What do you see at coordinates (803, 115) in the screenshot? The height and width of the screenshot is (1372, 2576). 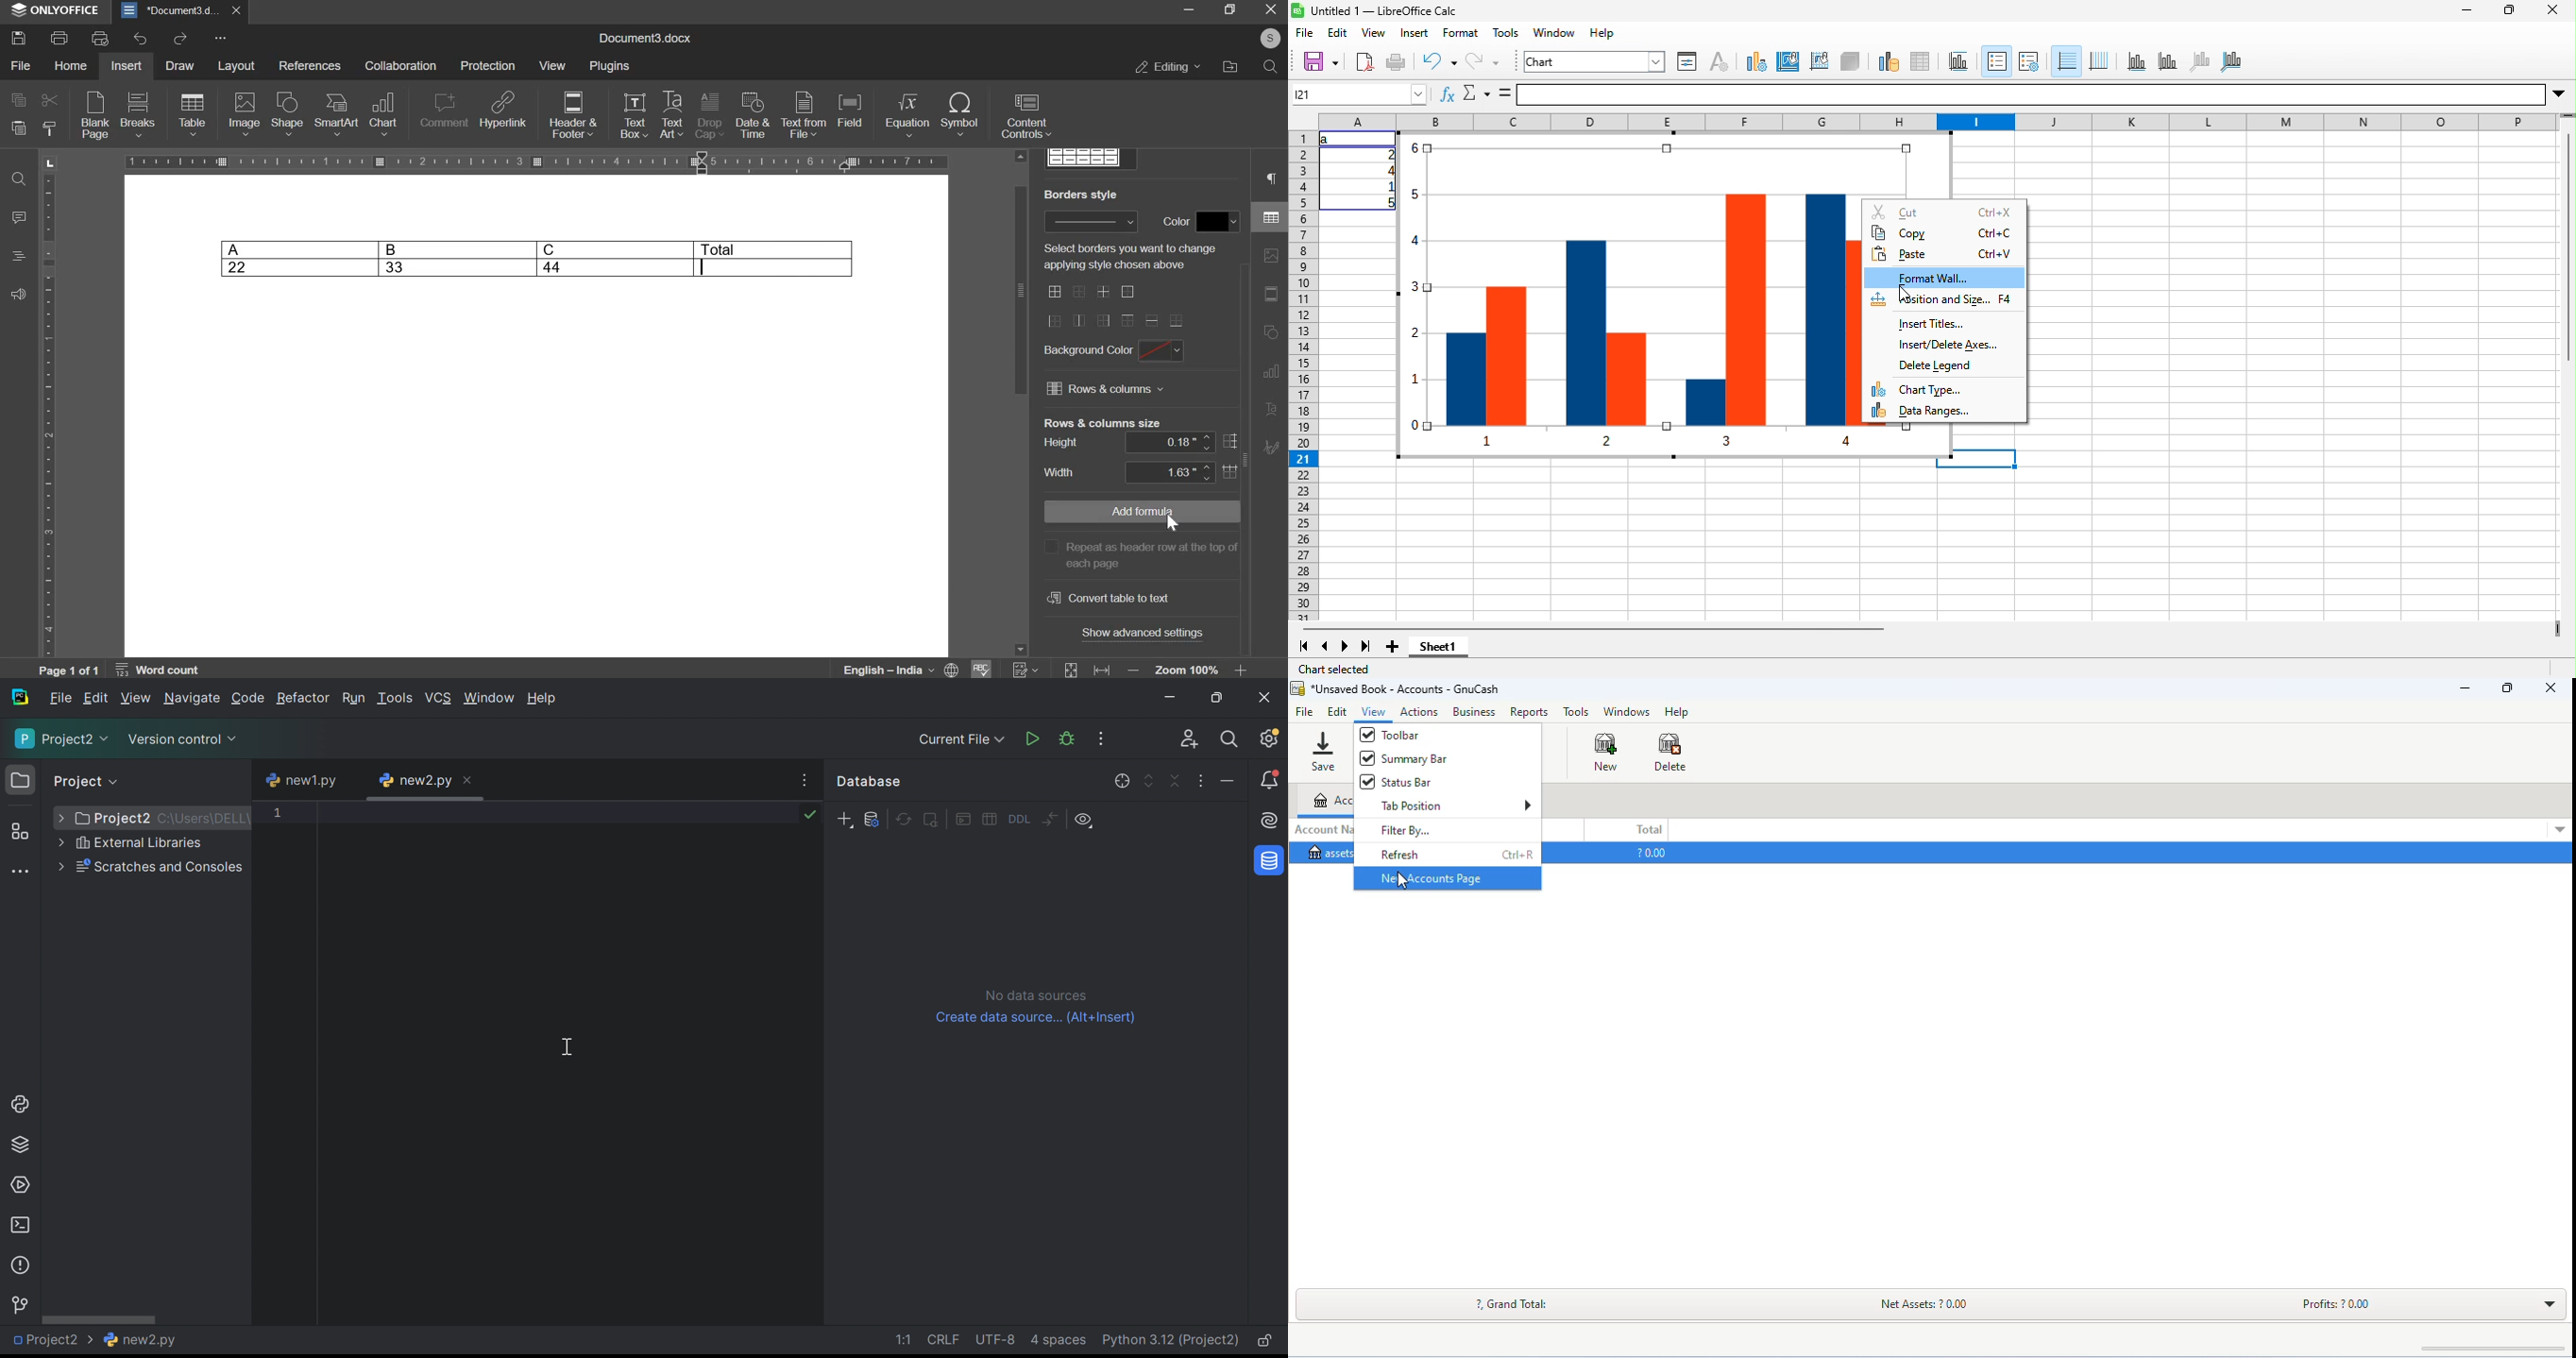 I see `text from file` at bounding box center [803, 115].